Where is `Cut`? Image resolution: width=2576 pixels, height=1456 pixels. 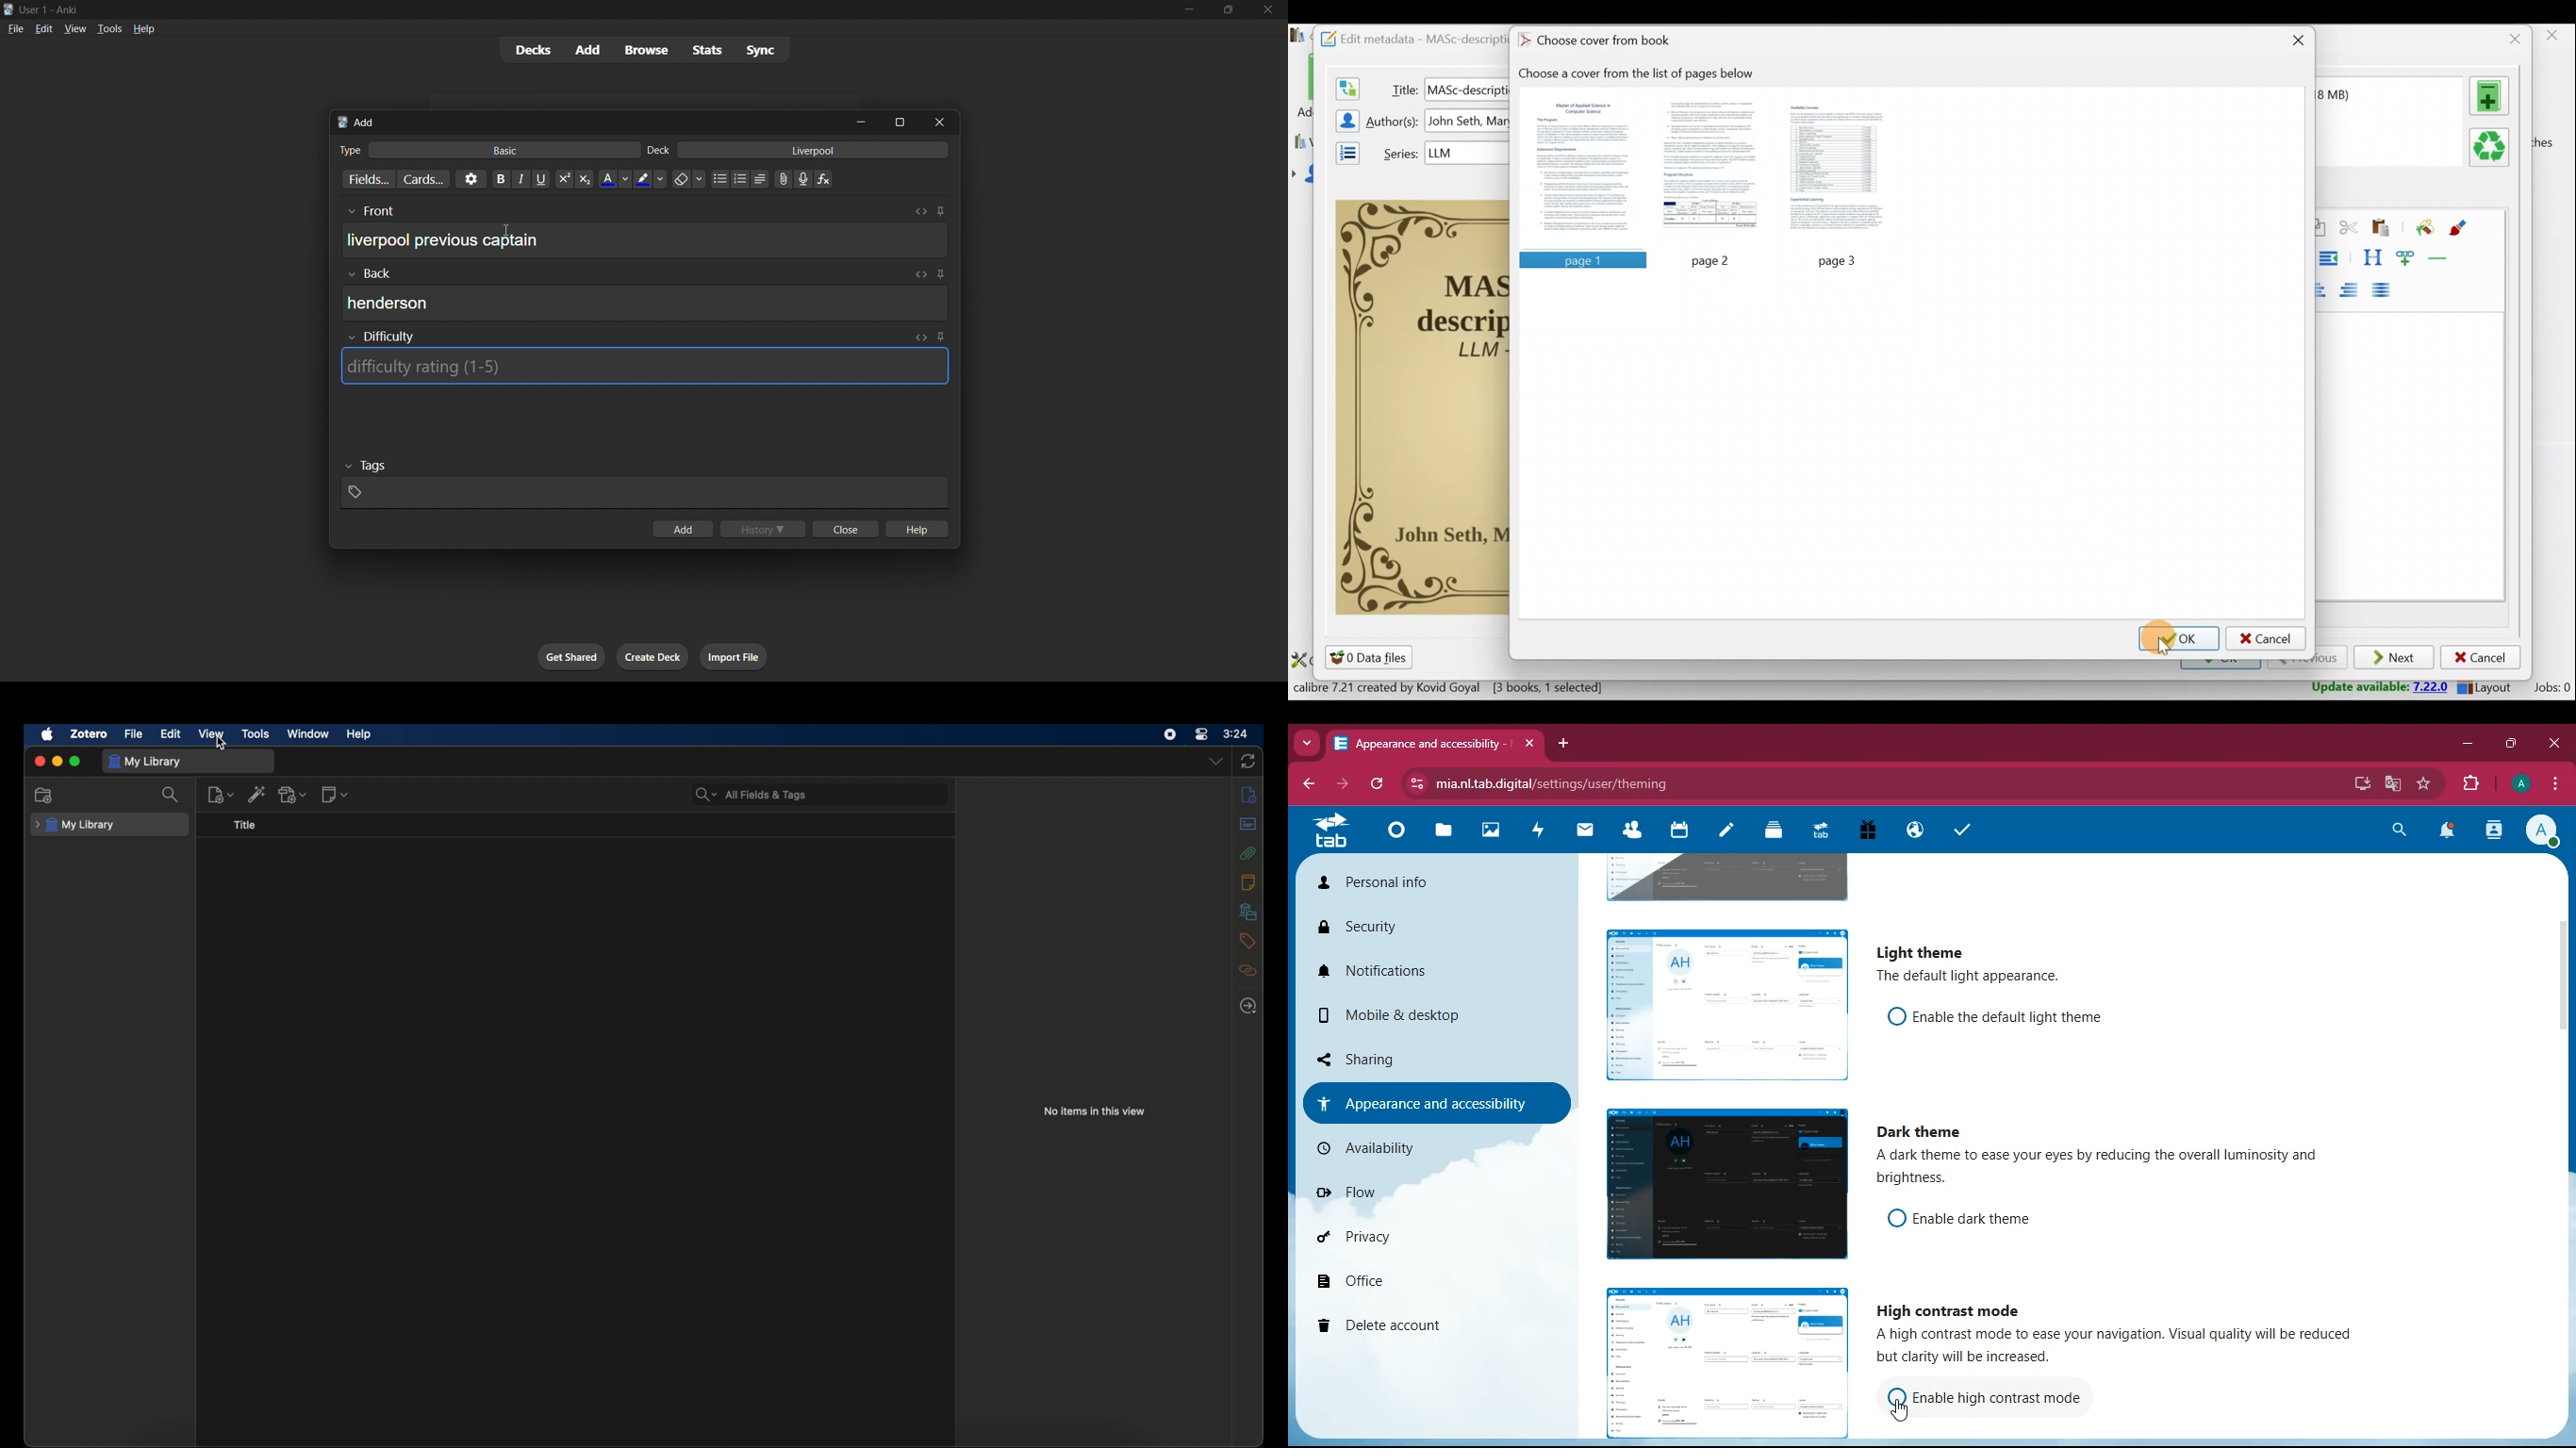
Cut is located at coordinates (2349, 230).